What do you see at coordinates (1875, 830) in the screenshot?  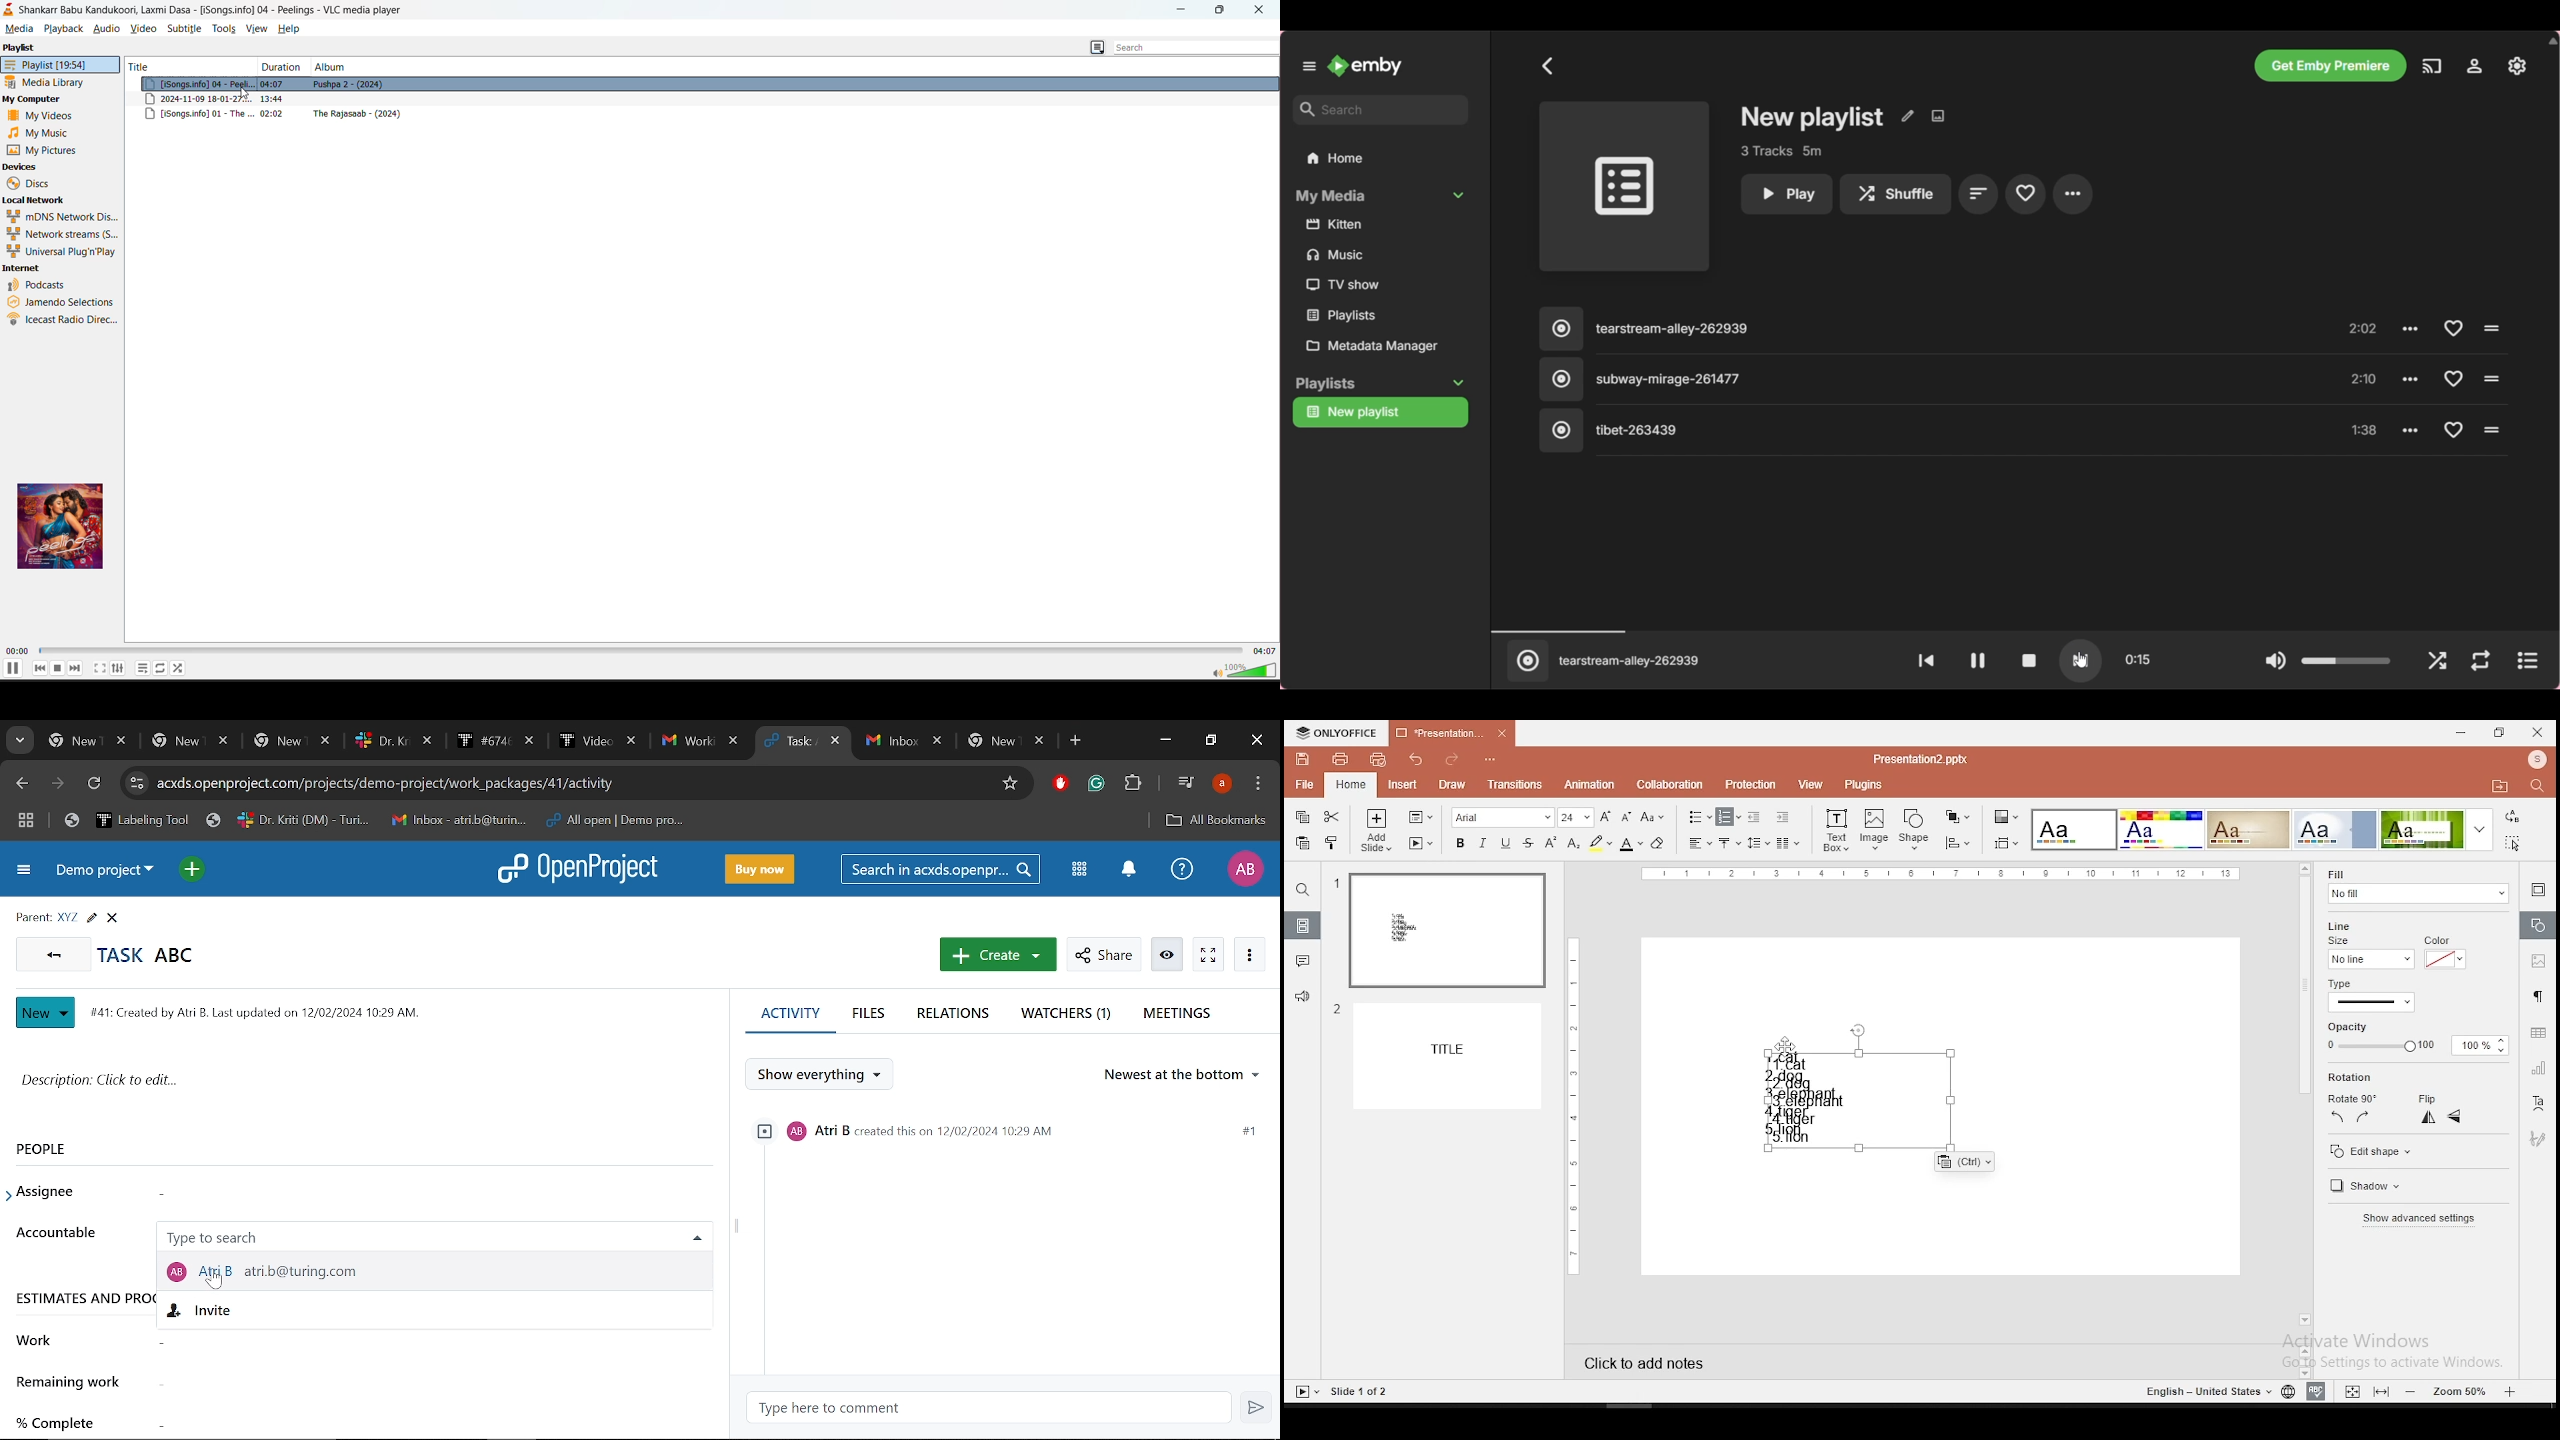 I see `image` at bounding box center [1875, 830].